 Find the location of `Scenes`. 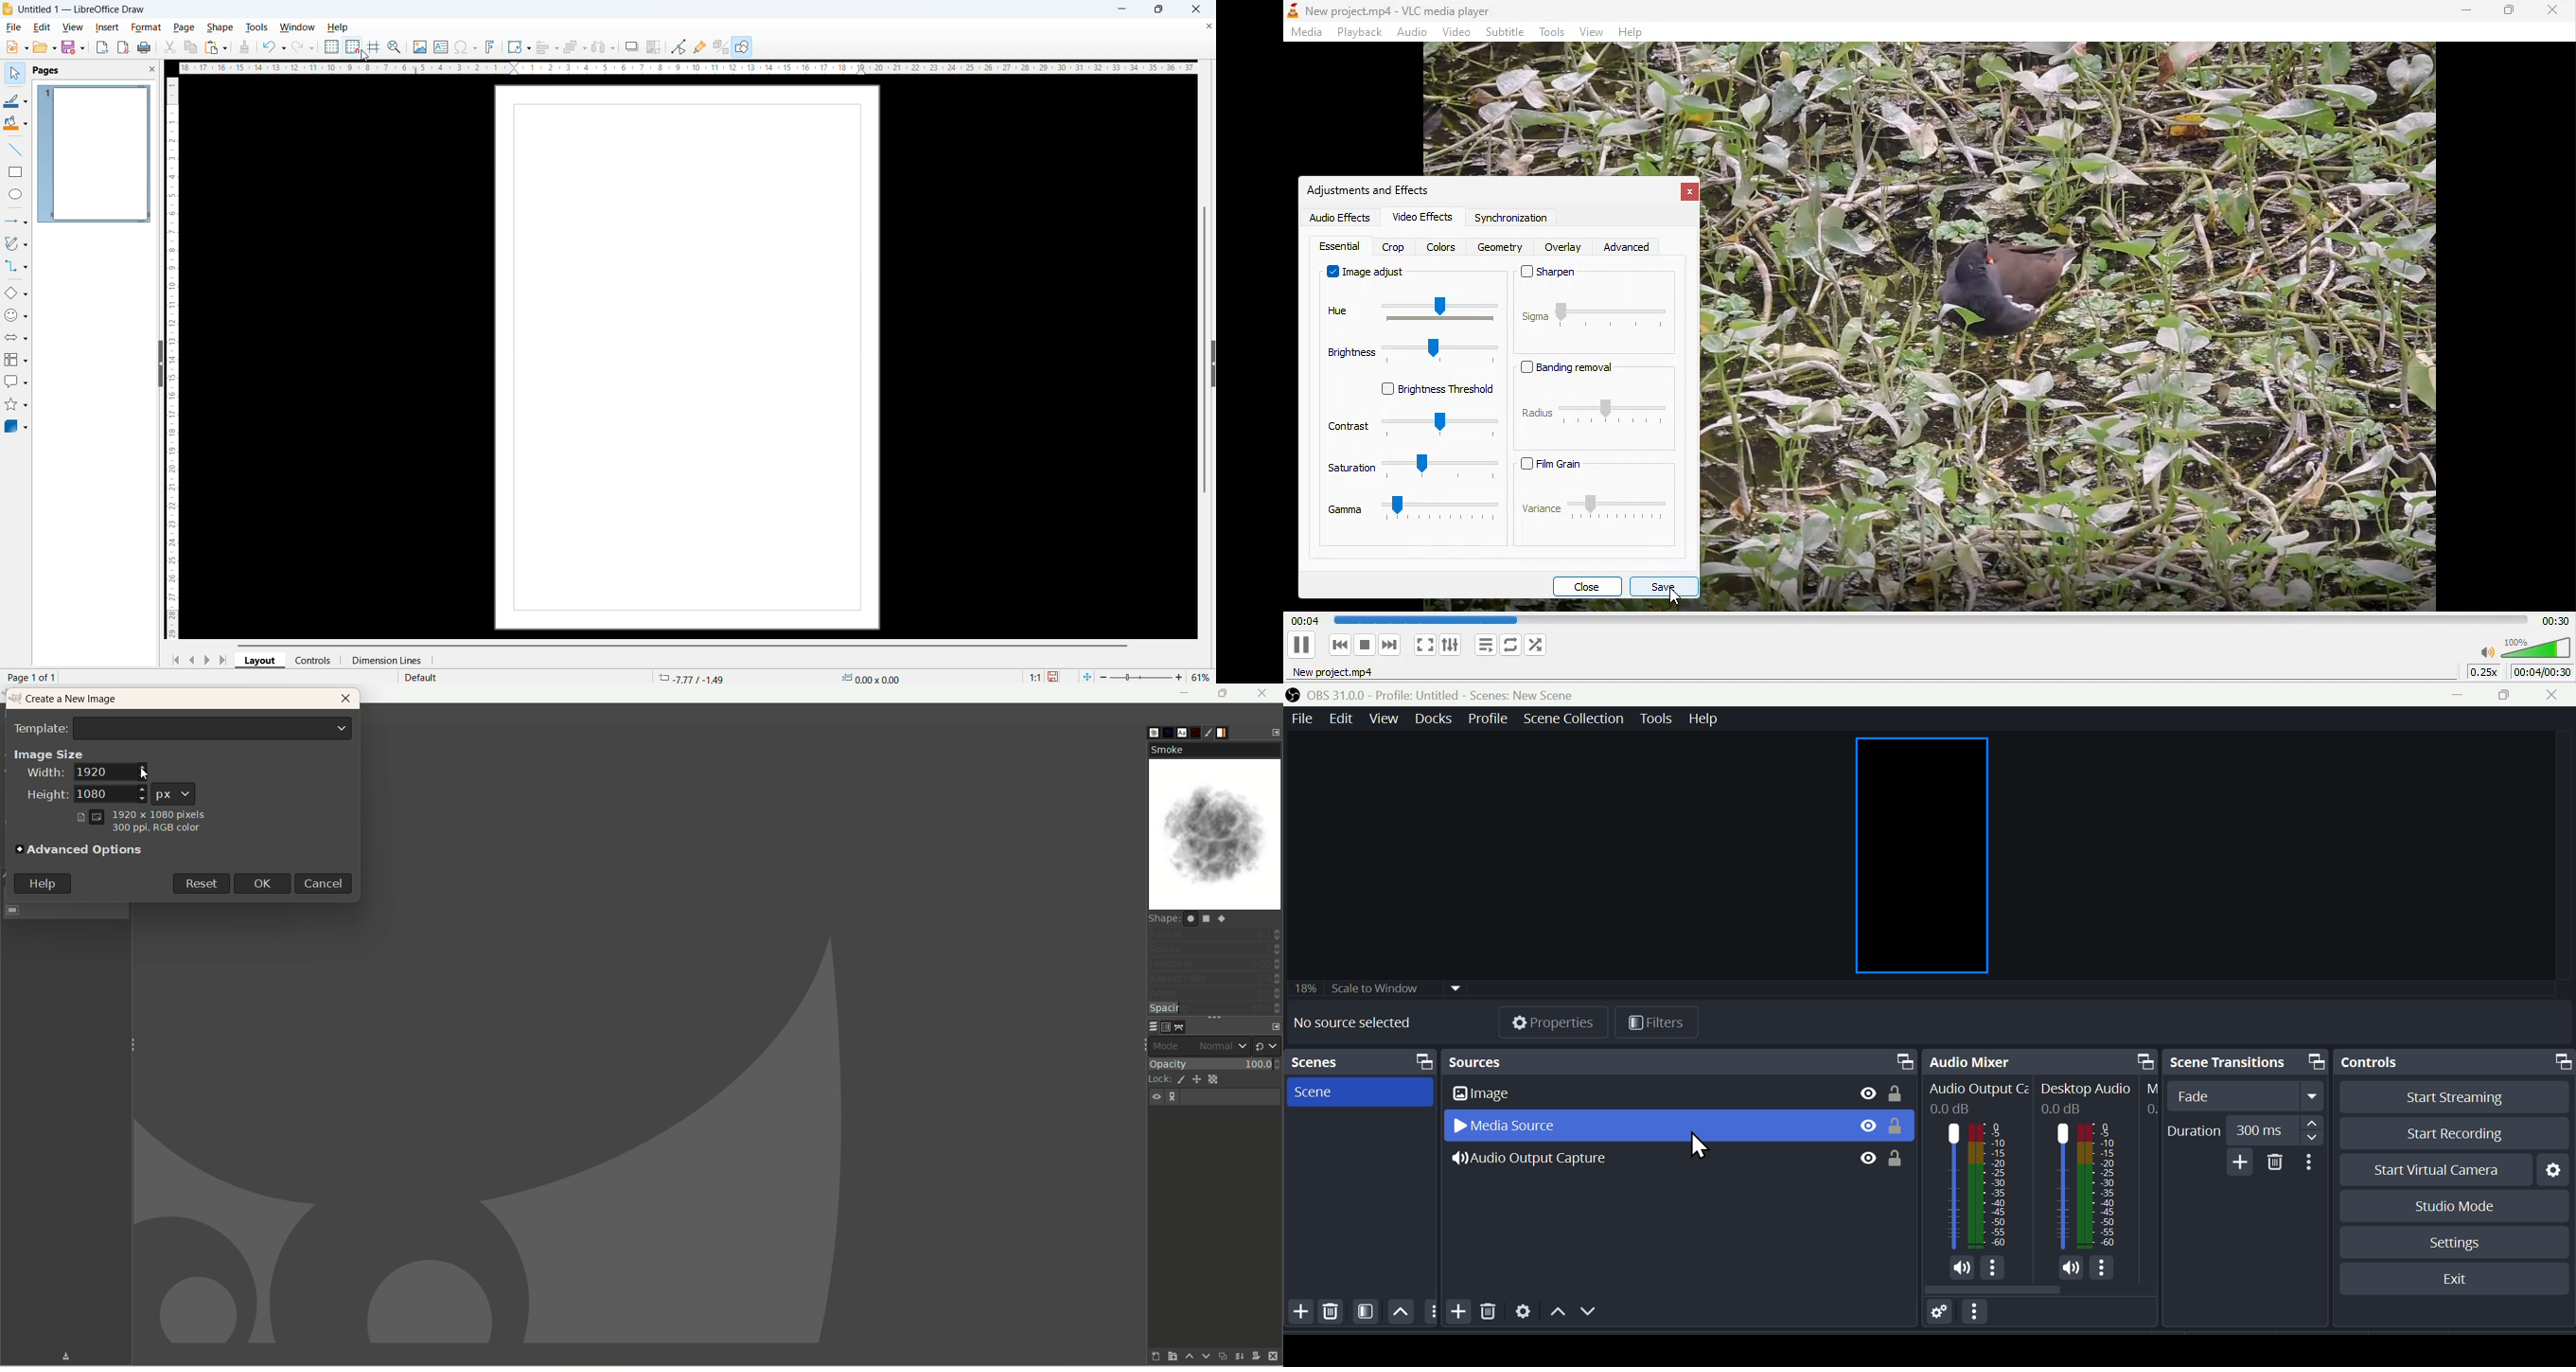

Scenes is located at coordinates (1359, 1063).